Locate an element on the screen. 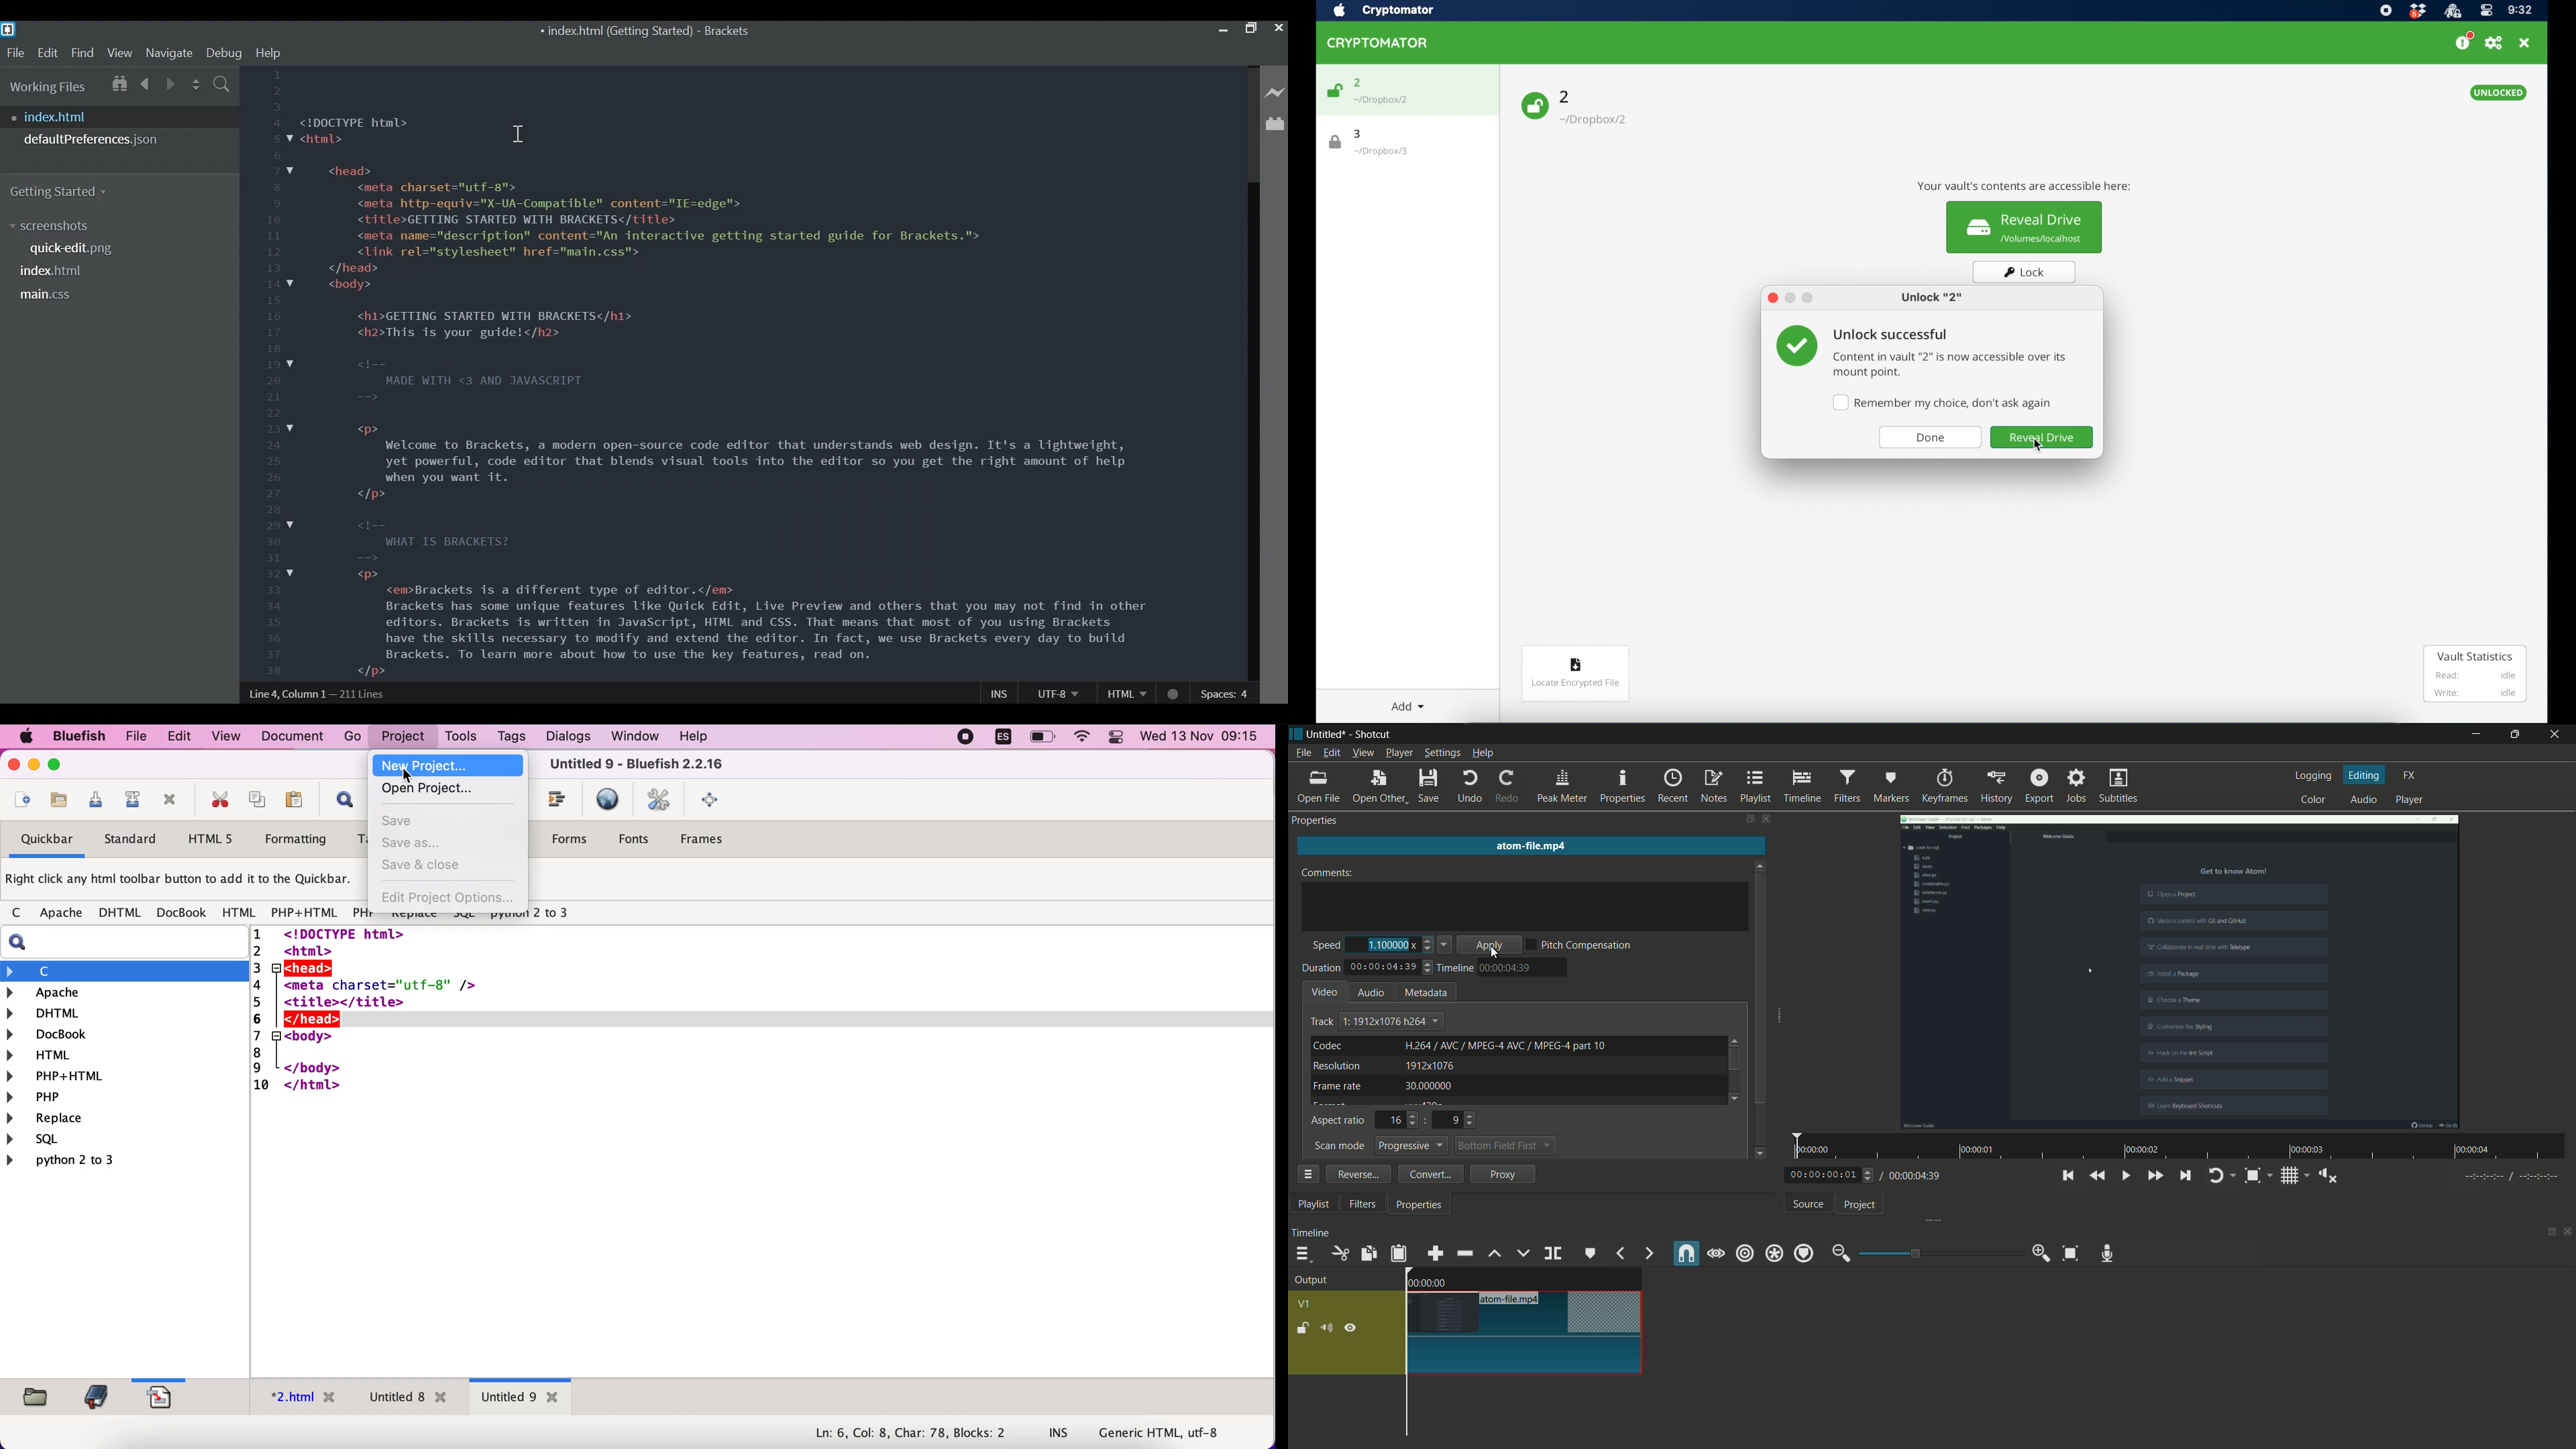  filters is located at coordinates (1847, 786).